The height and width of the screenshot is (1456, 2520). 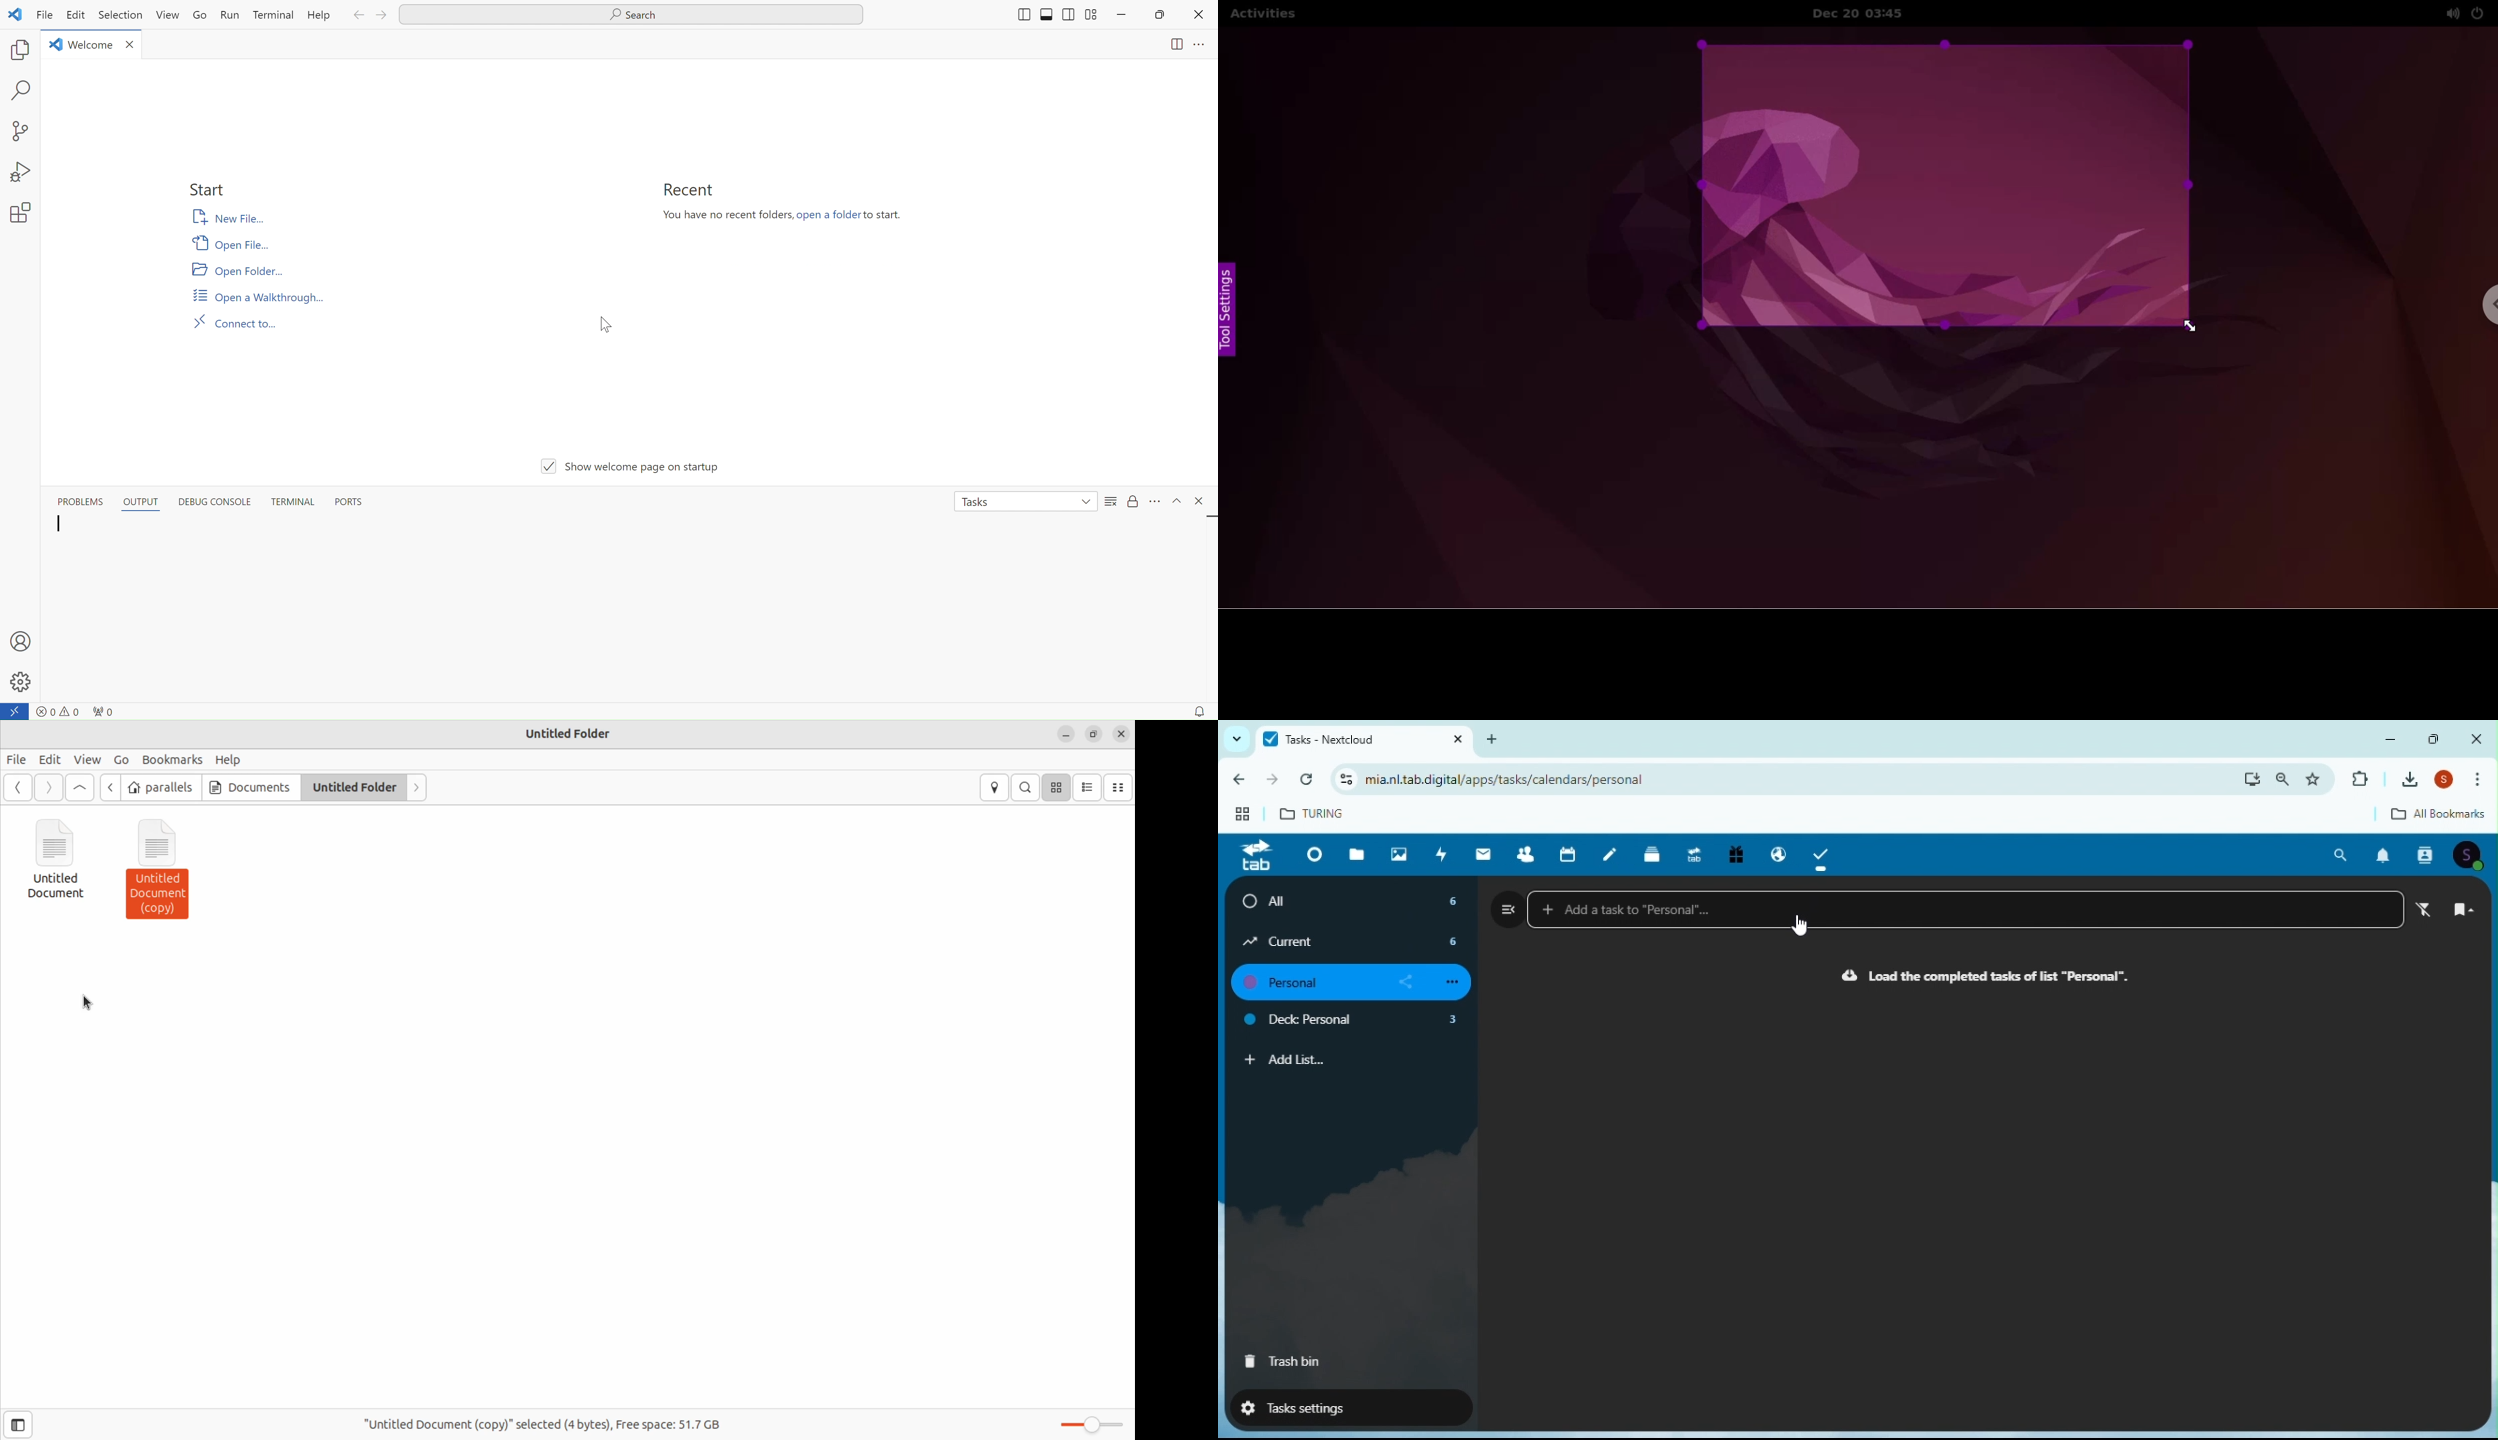 What do you see at coordinates (317, 17) in the screenshot?
I see `Help` at bounding box center [317, 17].